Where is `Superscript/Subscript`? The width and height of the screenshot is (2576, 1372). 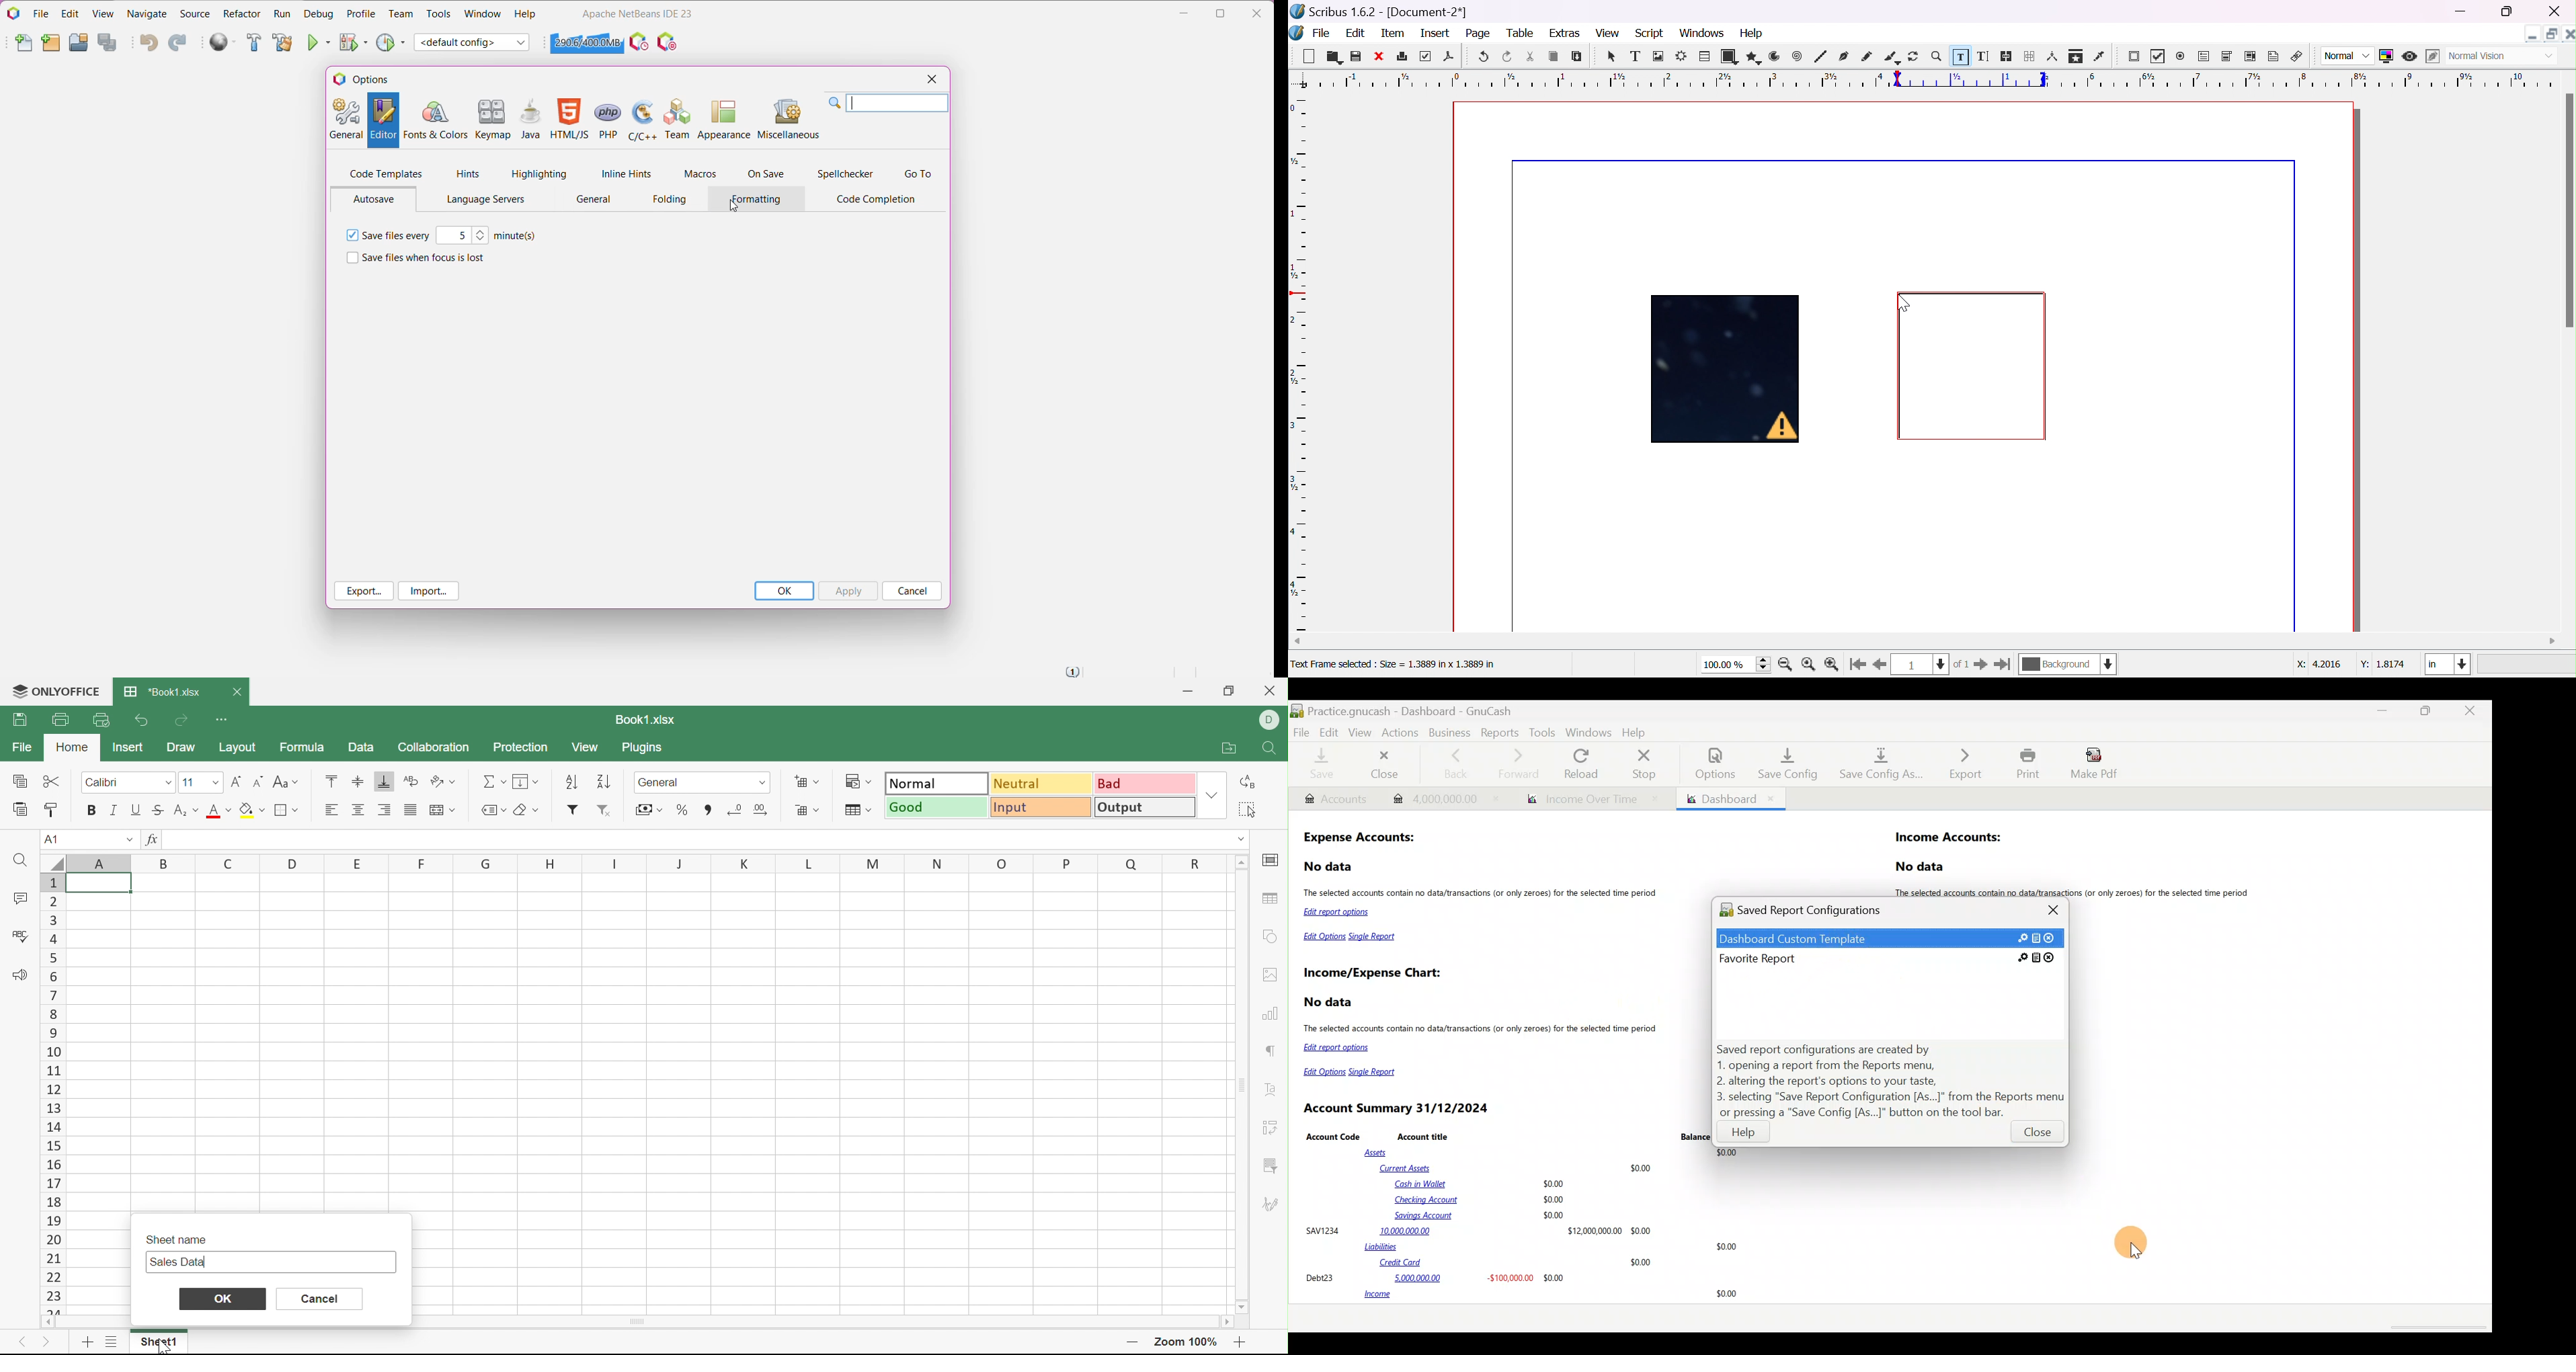
Superscript/Subscript is located at coordinates (183, 808).